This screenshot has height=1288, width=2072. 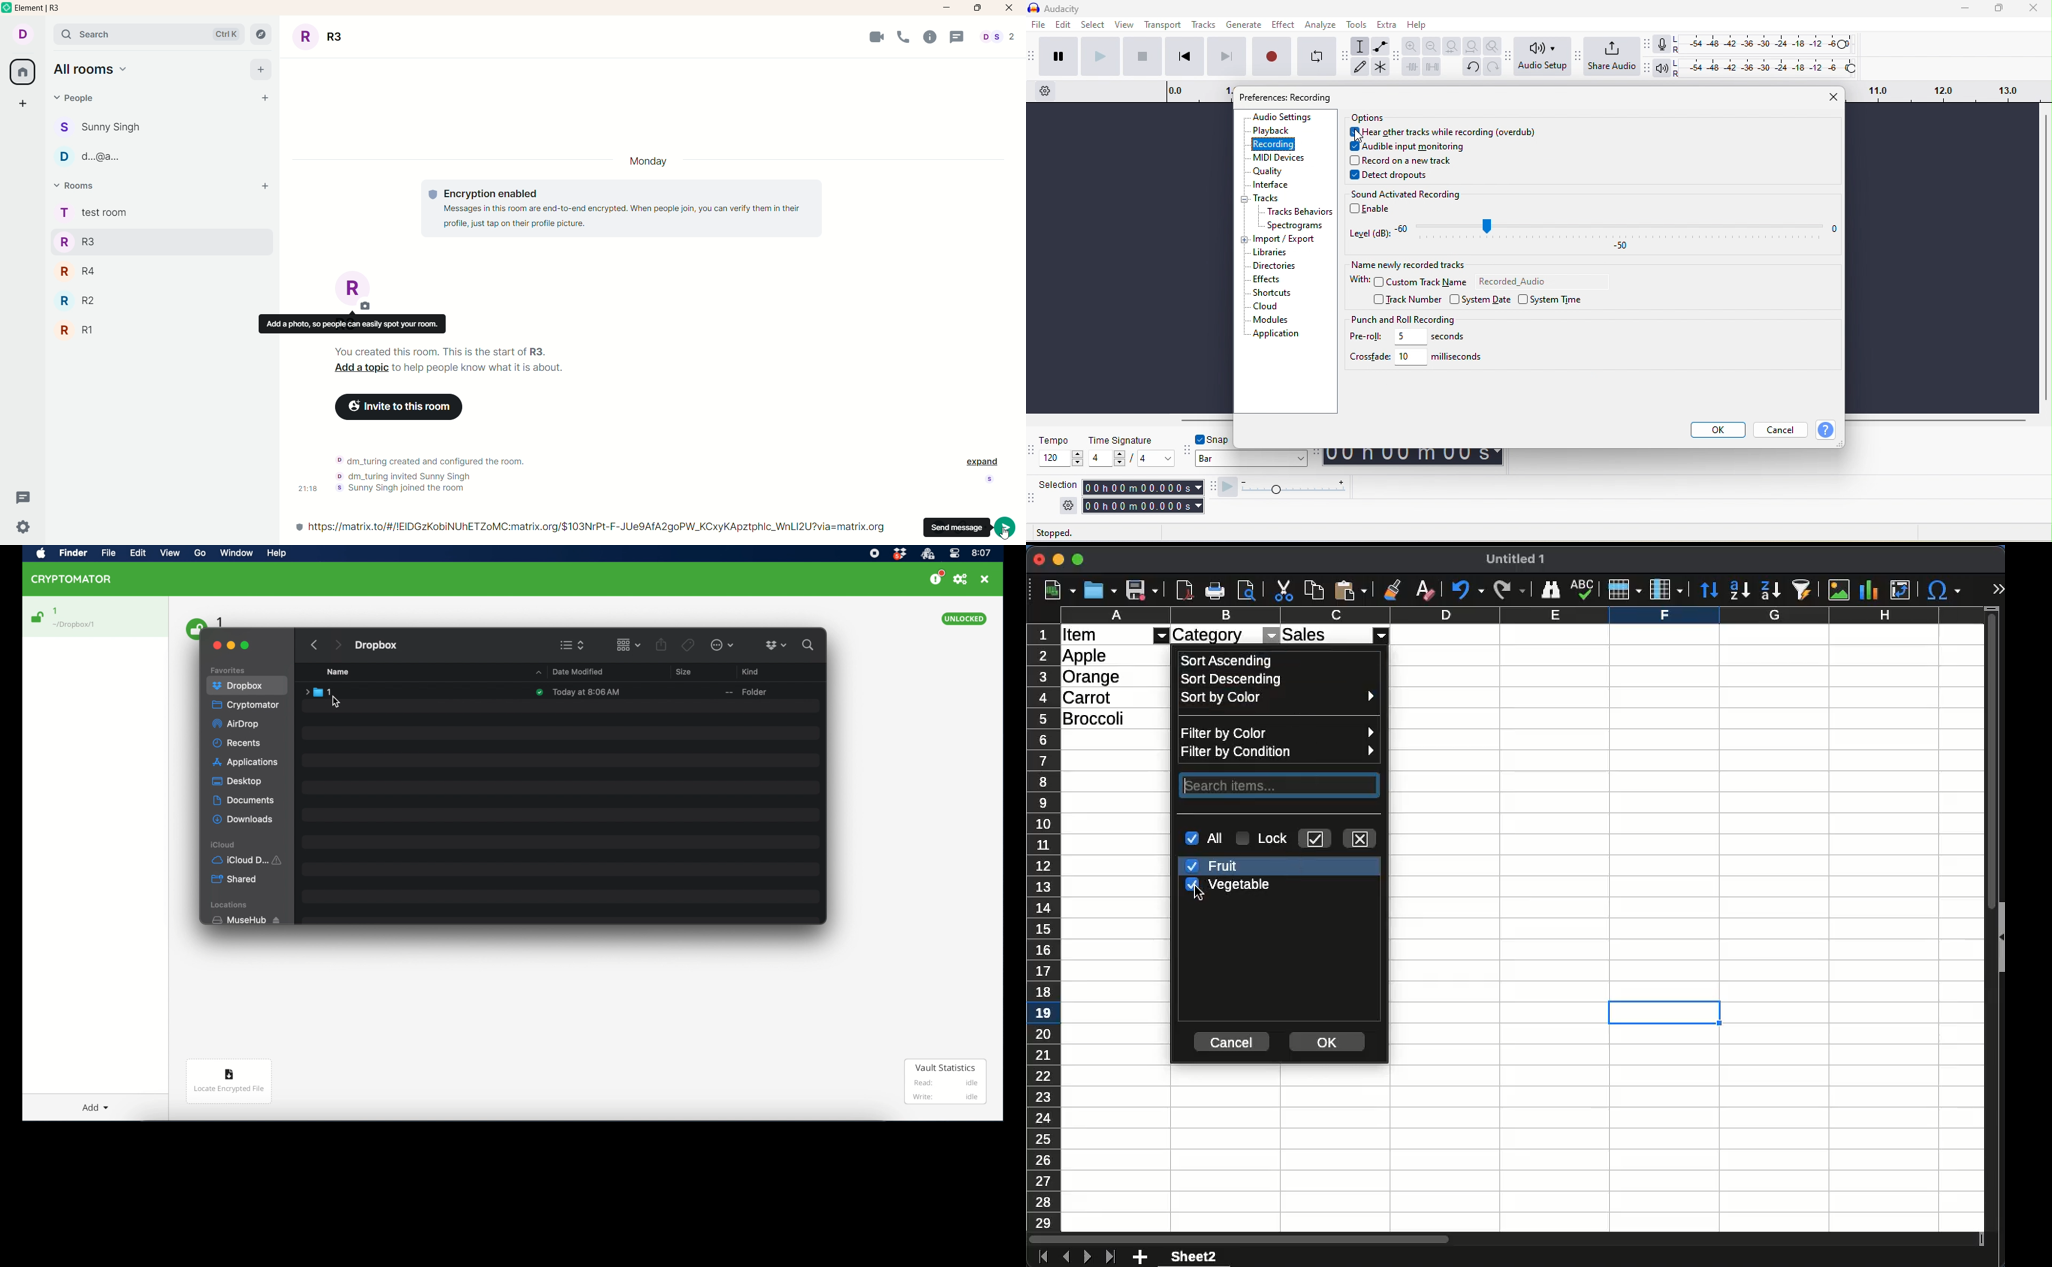 I want to click on select, so click(x=1092, y=24).